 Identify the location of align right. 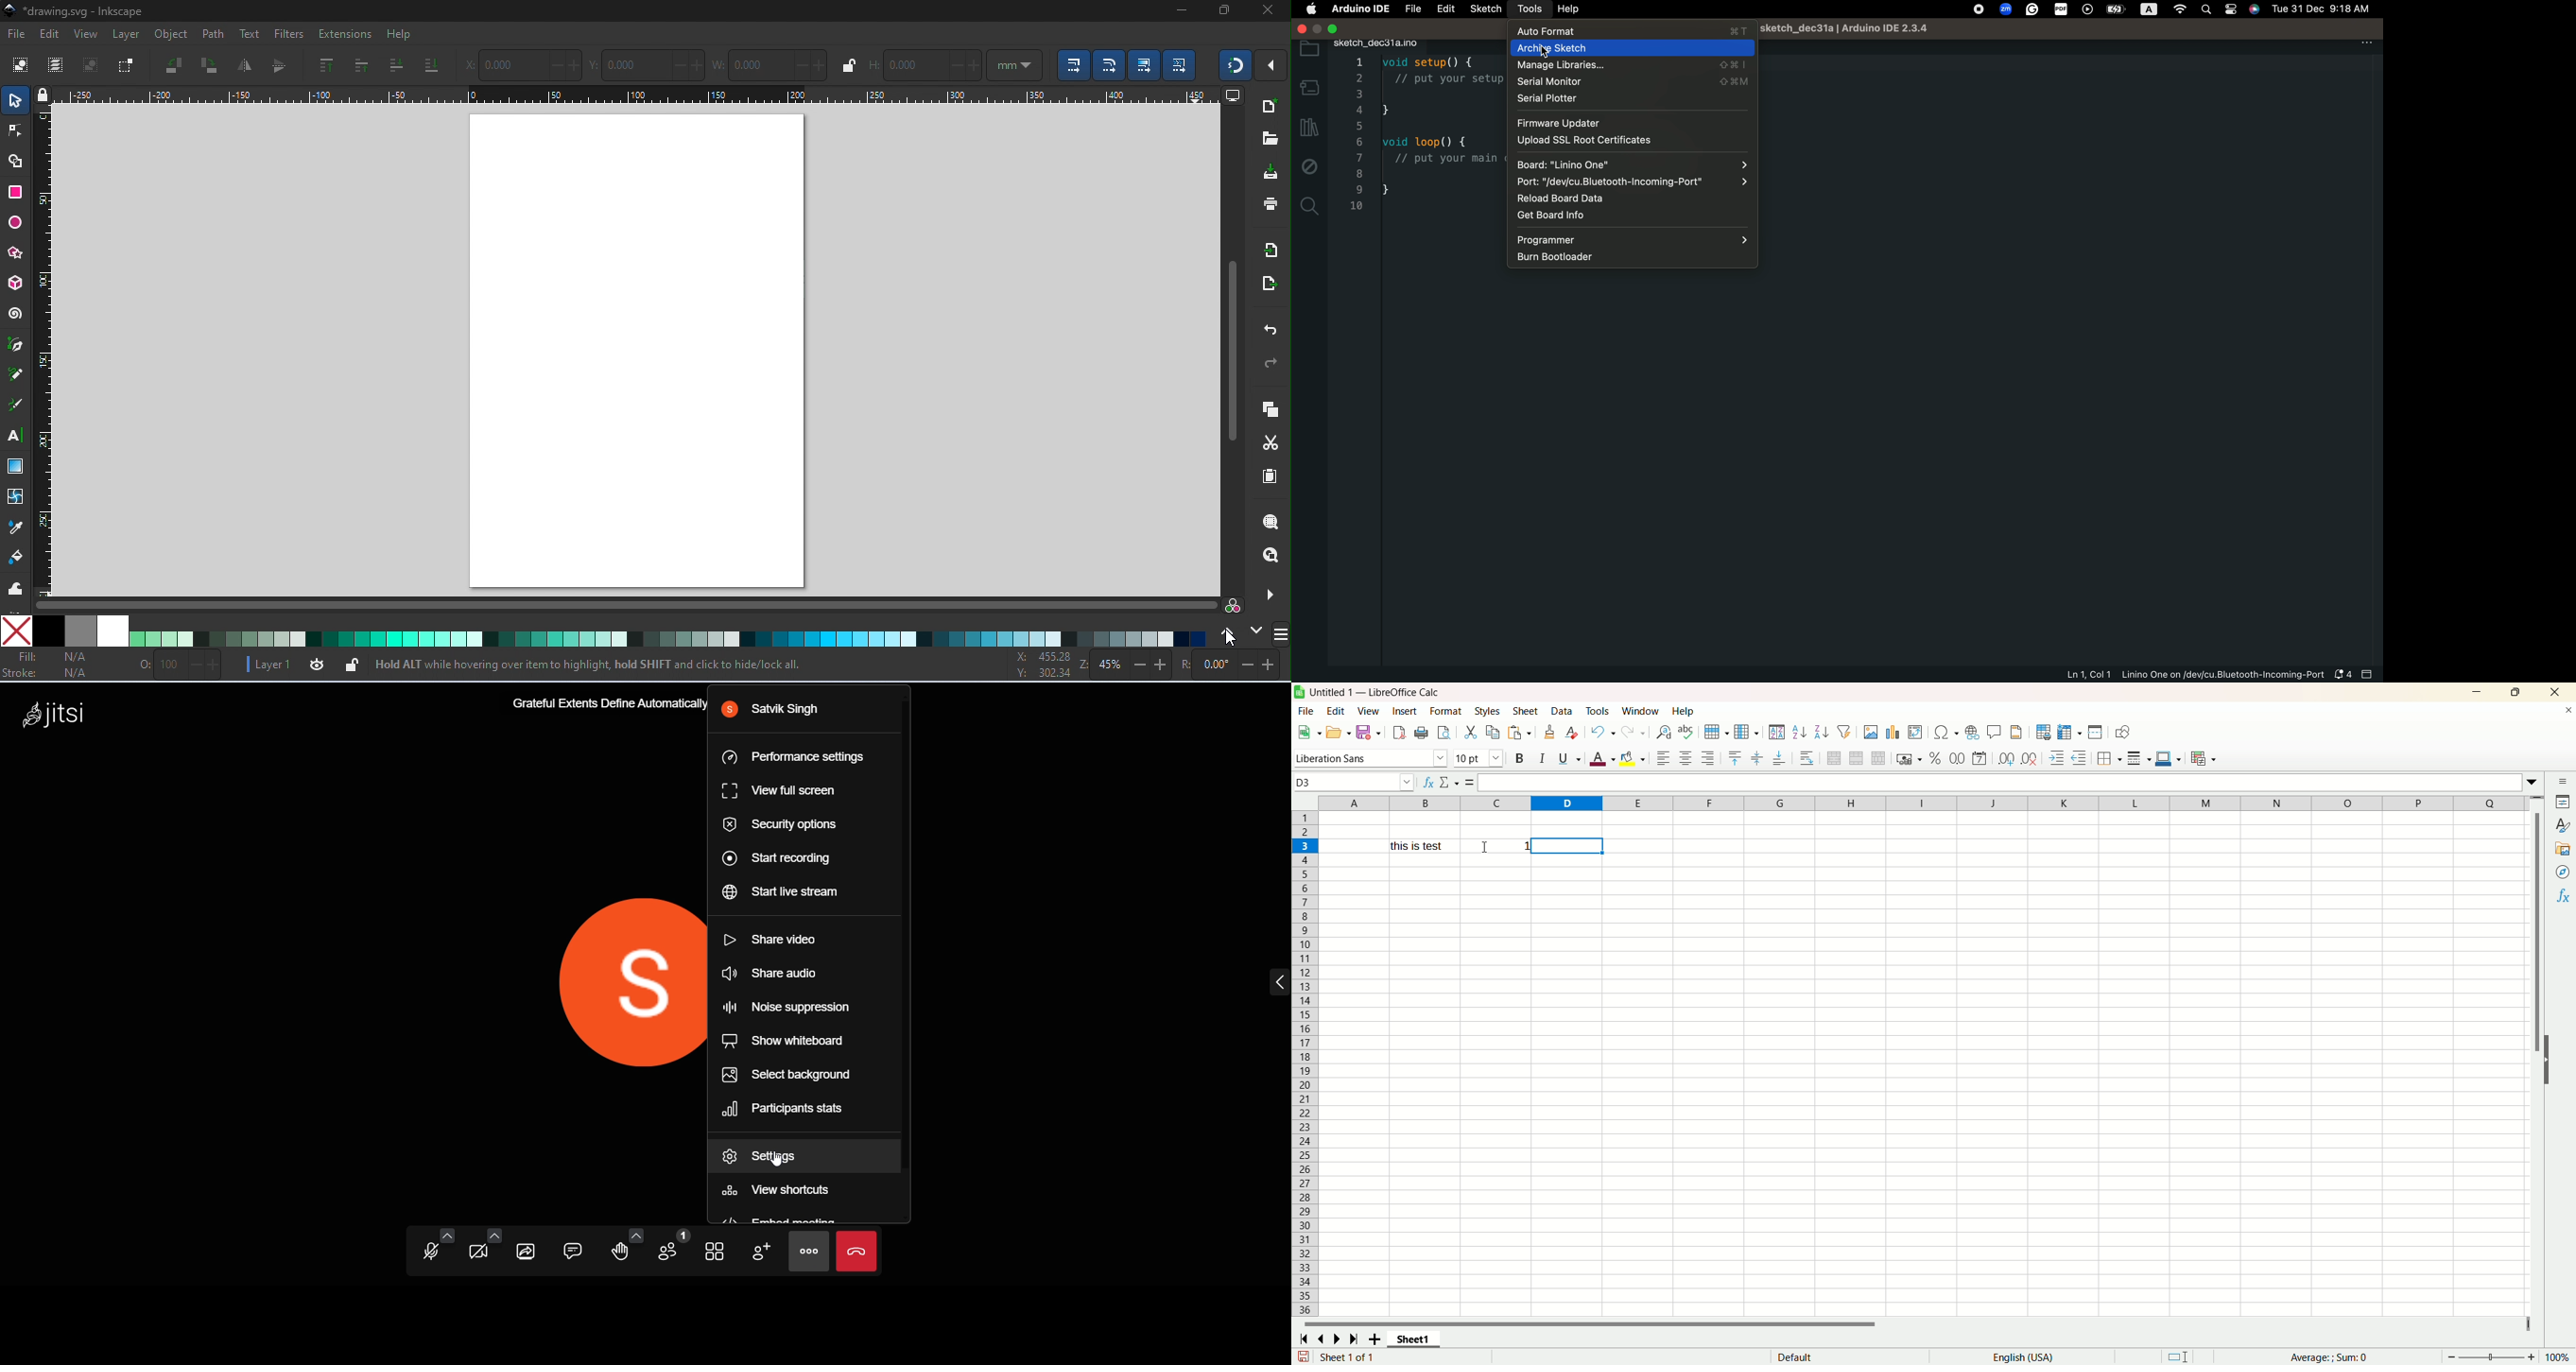
(1708, 758).